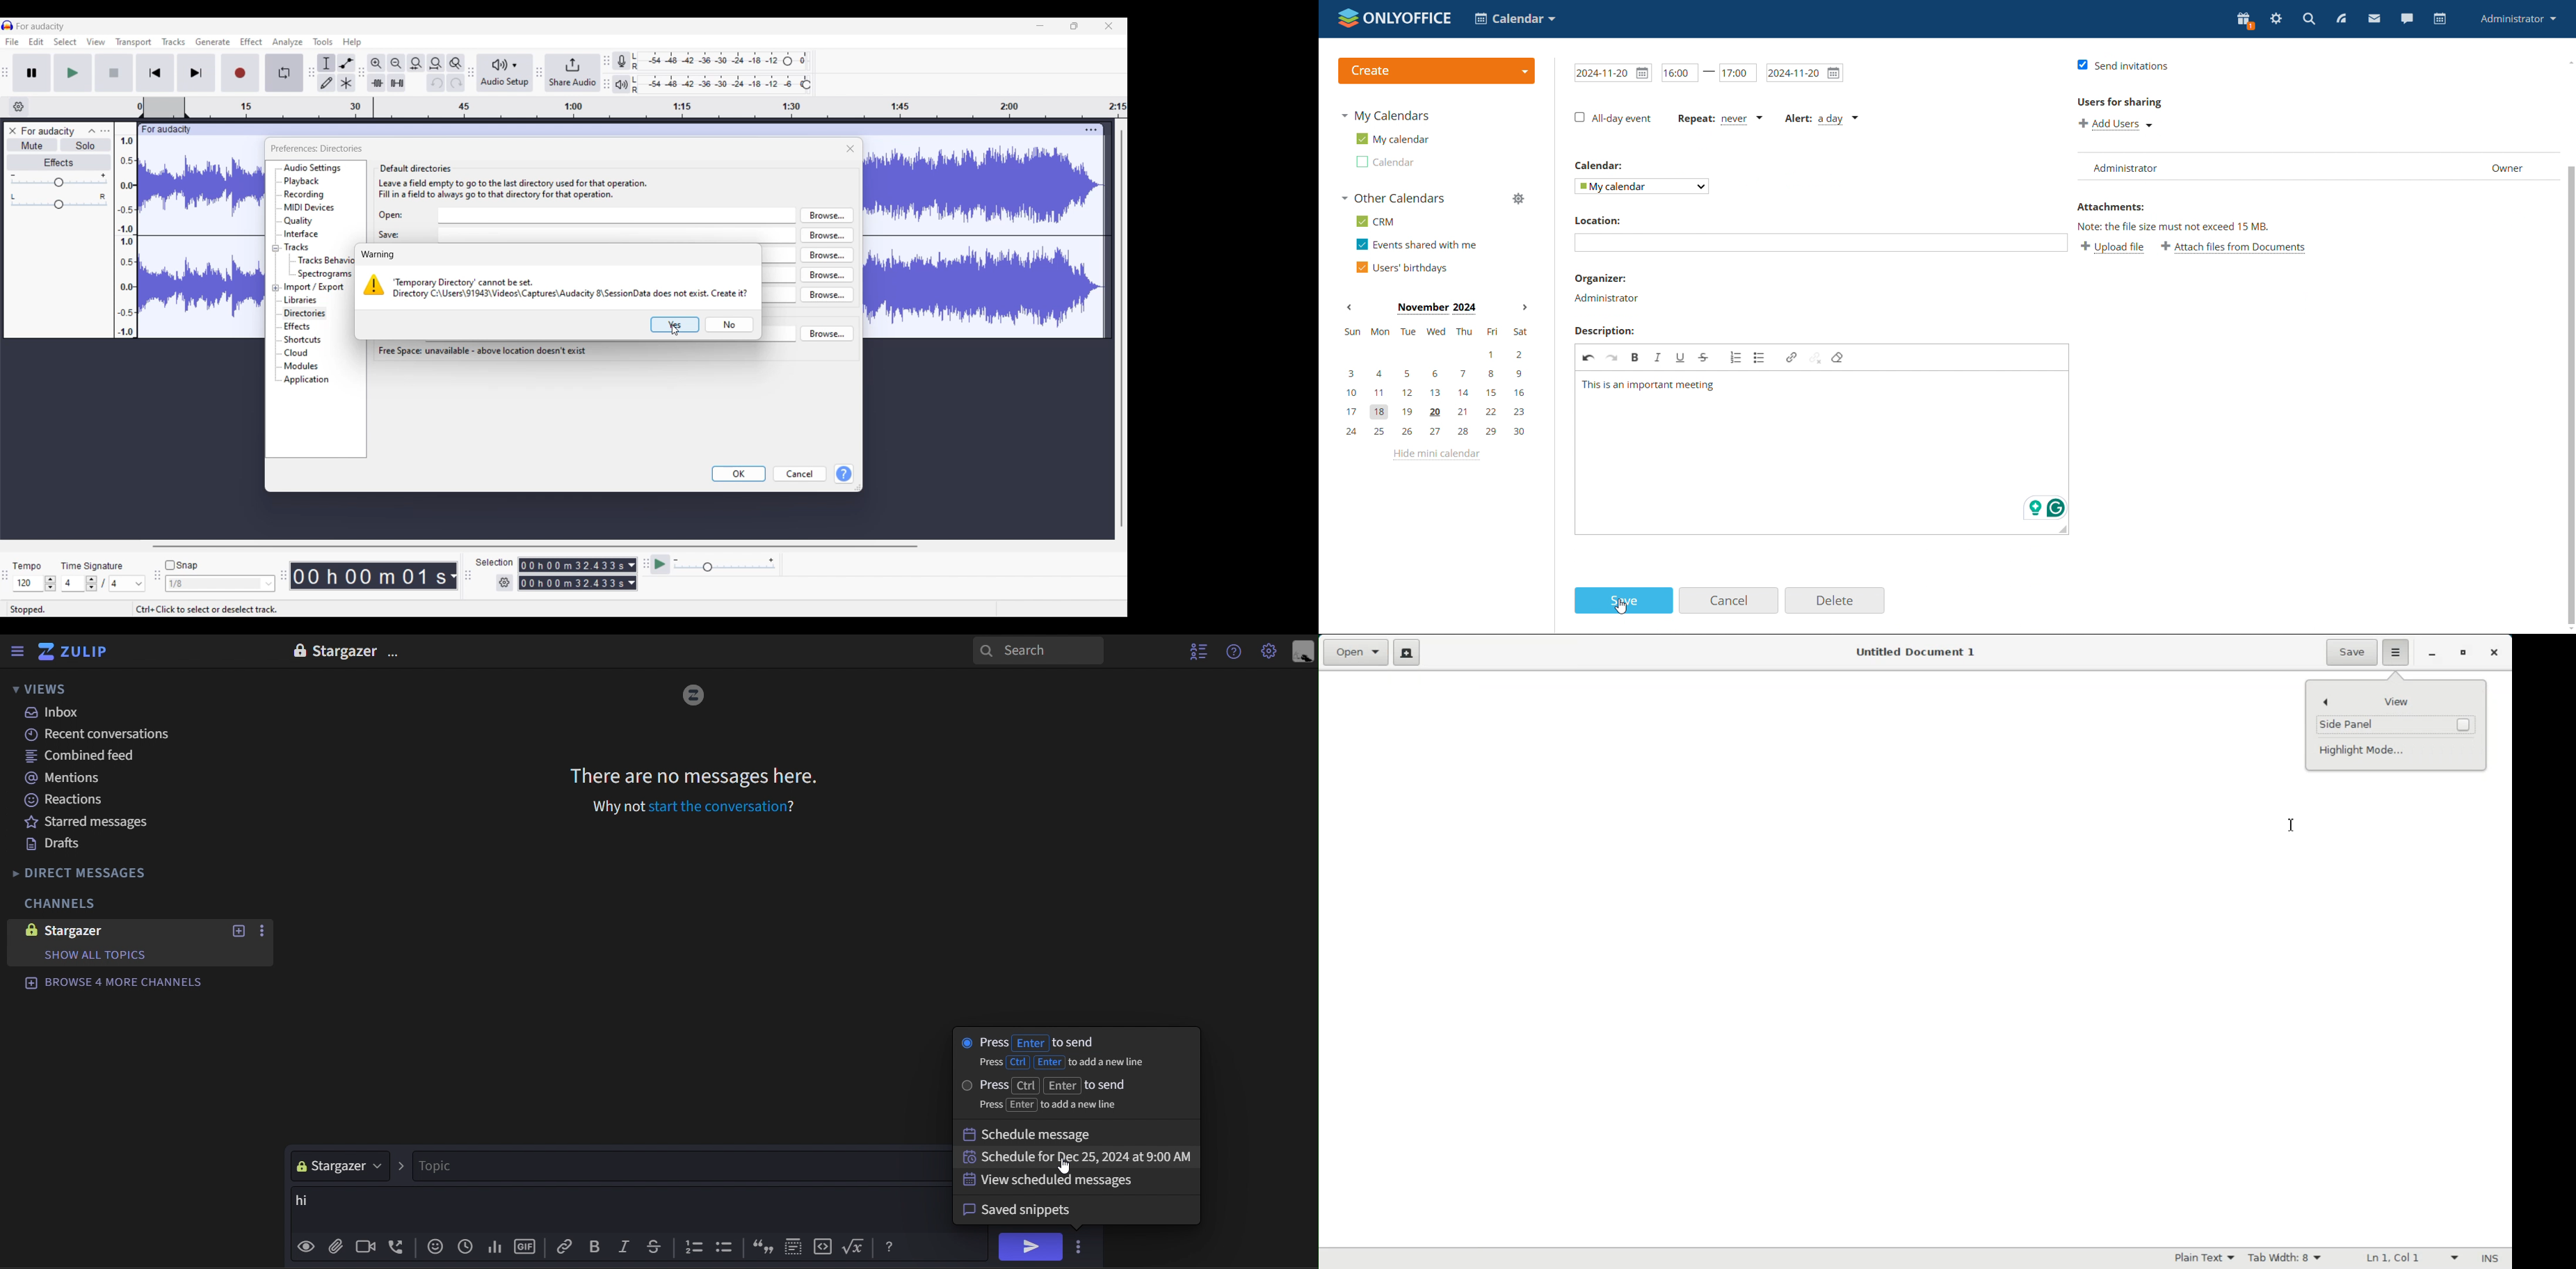  What do you see at coordinates (301, 300) in the screenshot?
I see `Libraries` at bounding box center [301, 300].